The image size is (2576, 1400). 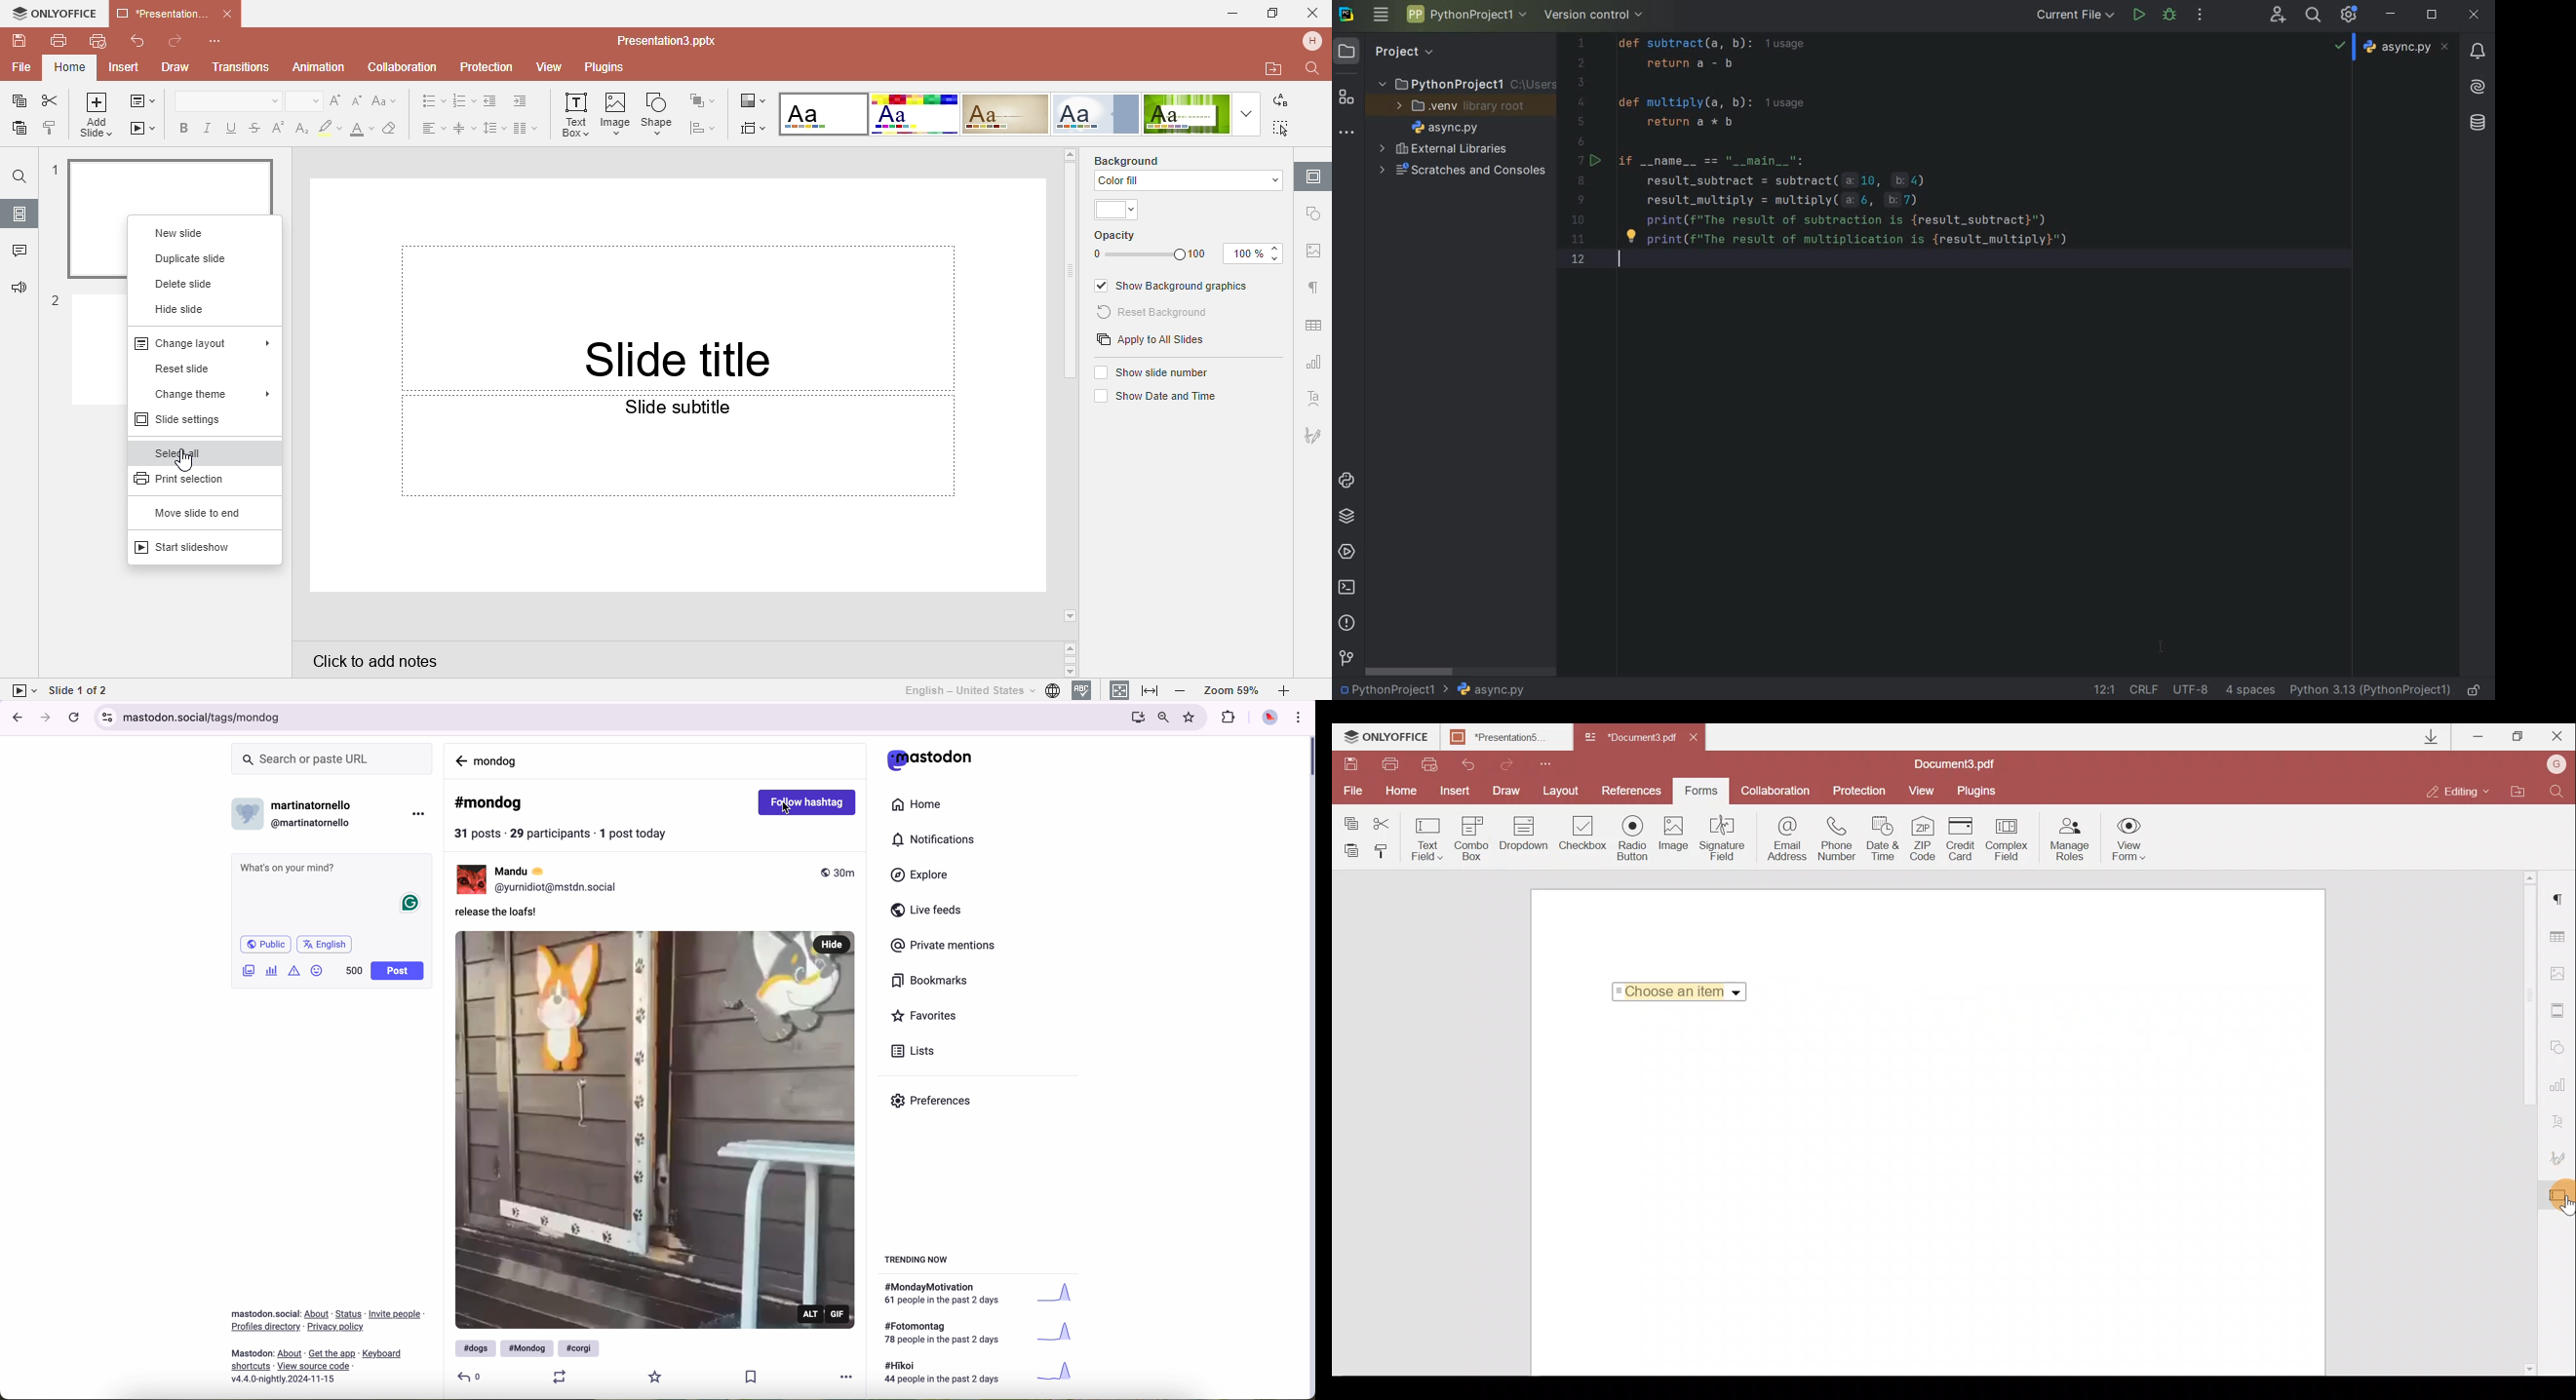 I want to click on debug, so click(x=2170, y=14).